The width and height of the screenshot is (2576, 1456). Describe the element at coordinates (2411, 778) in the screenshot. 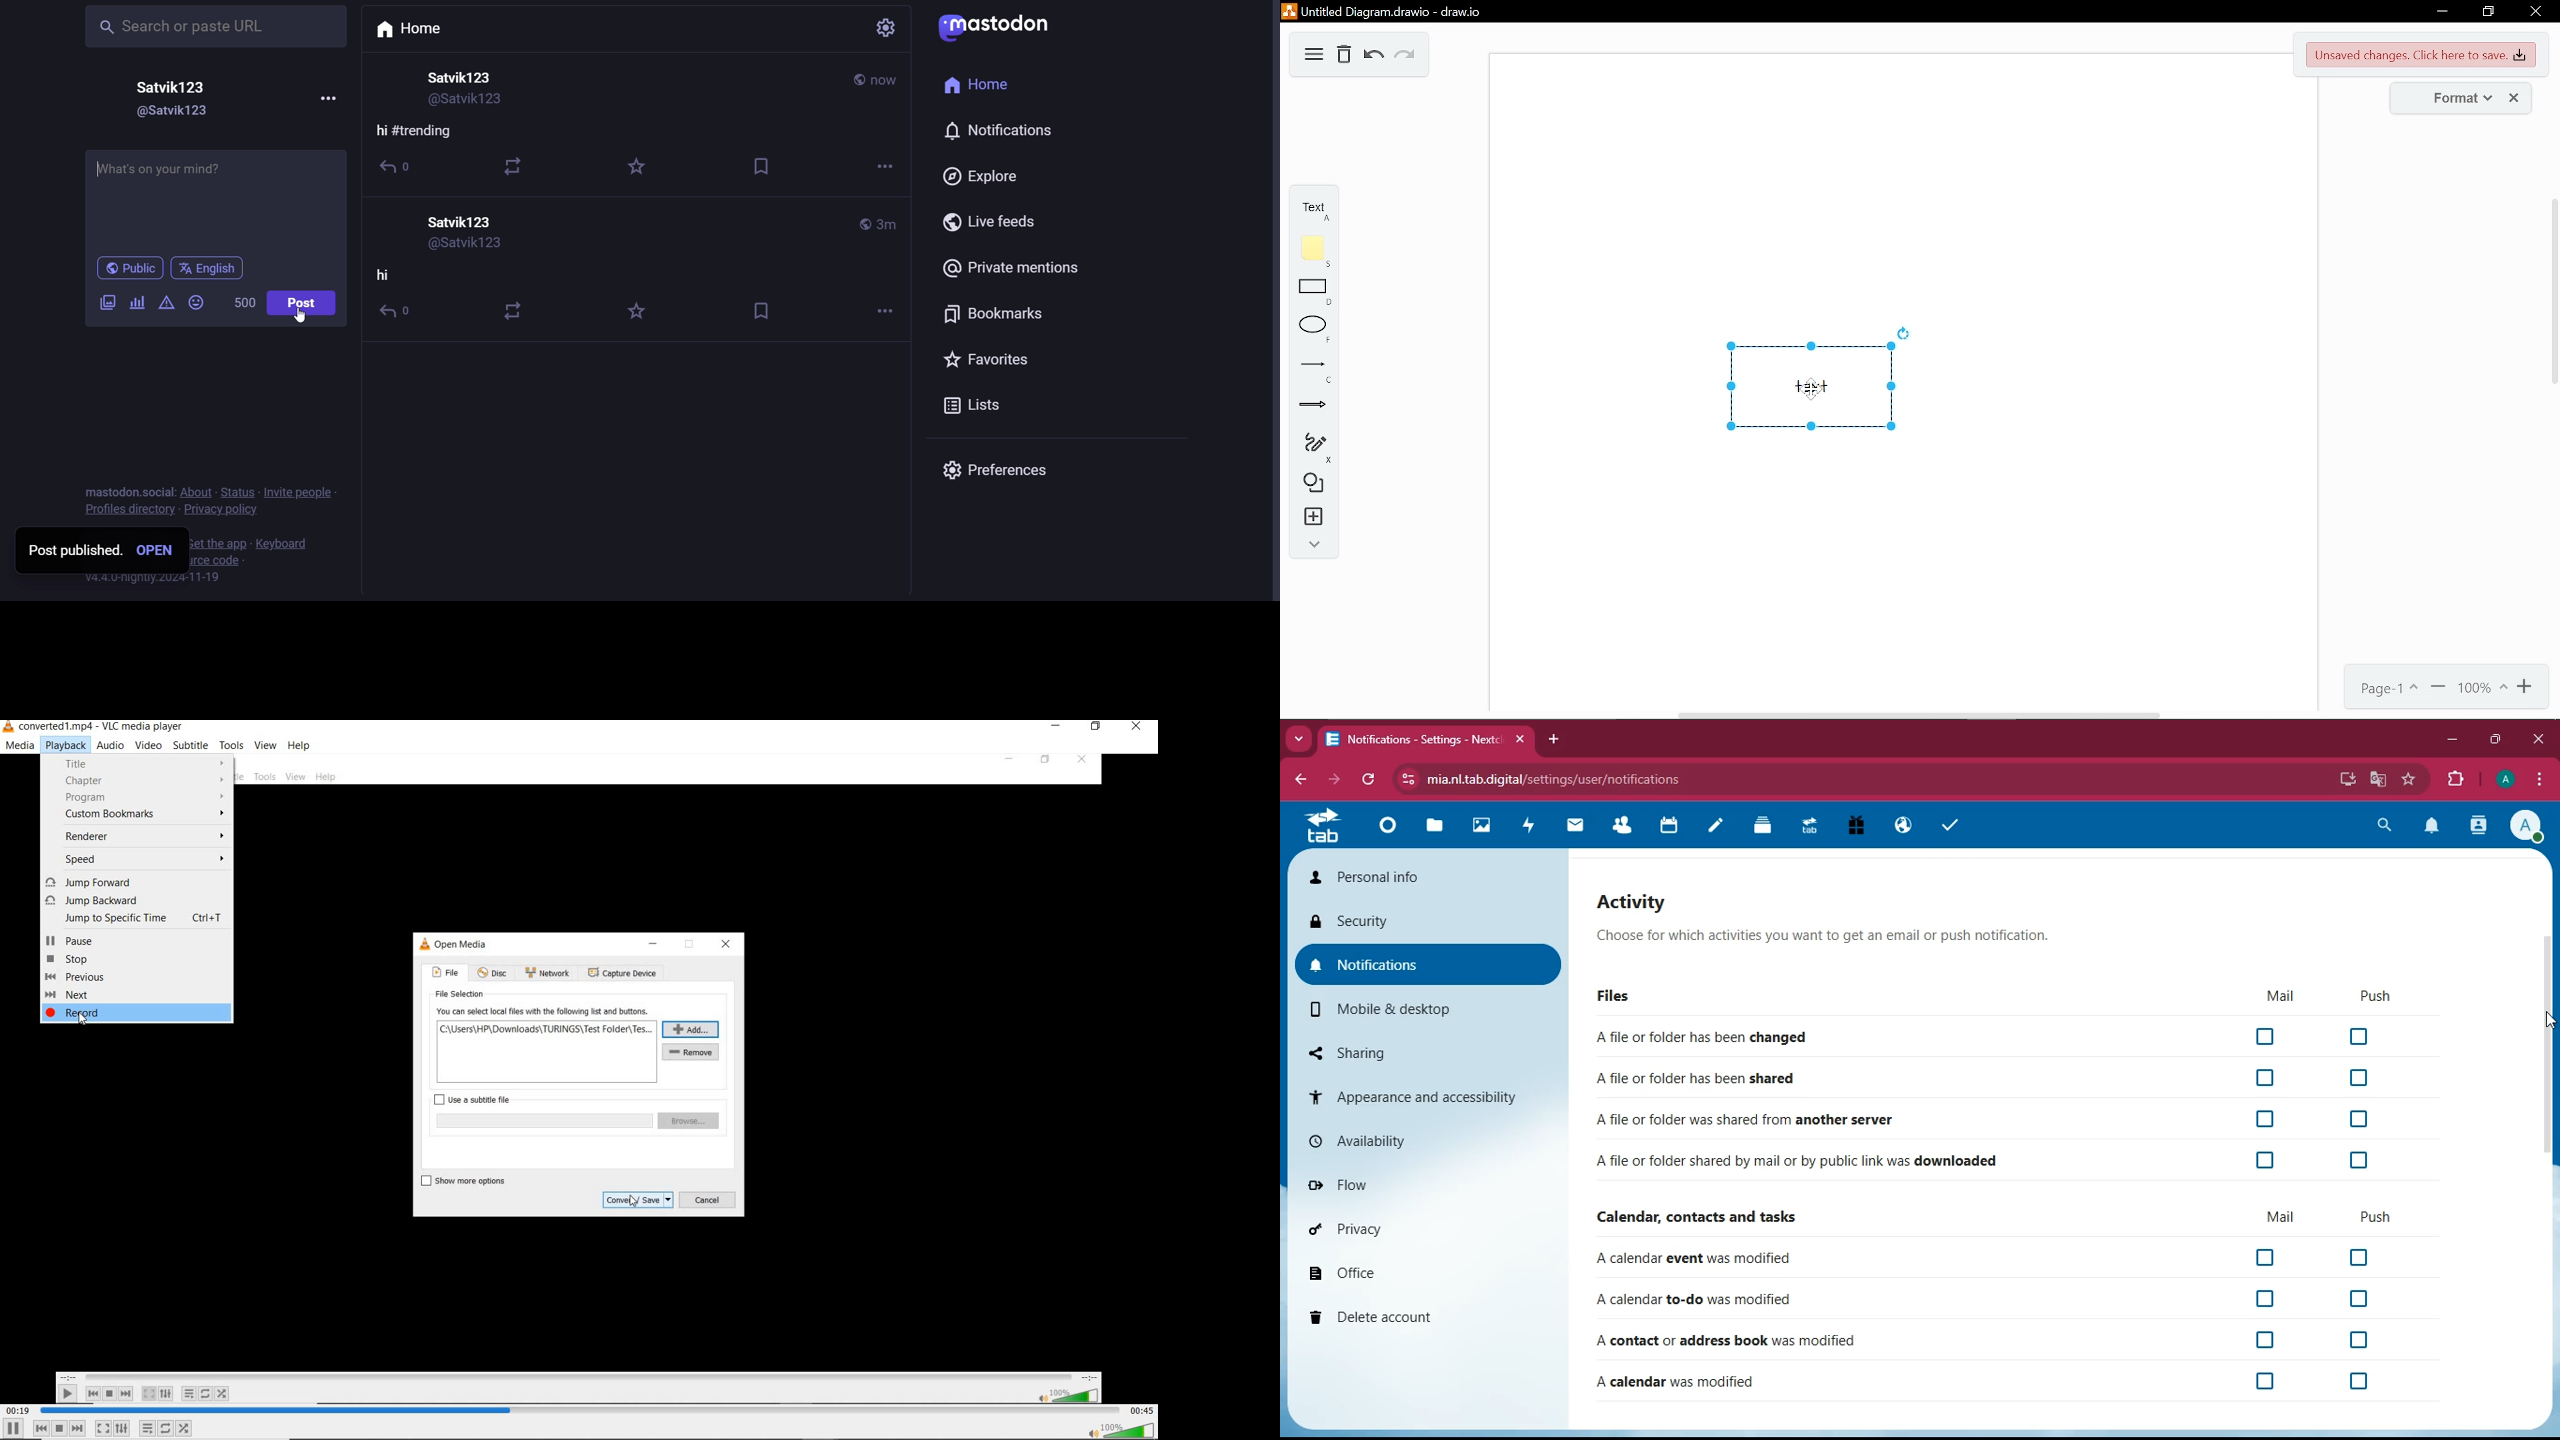

I see `bookmark this tab` at that location.